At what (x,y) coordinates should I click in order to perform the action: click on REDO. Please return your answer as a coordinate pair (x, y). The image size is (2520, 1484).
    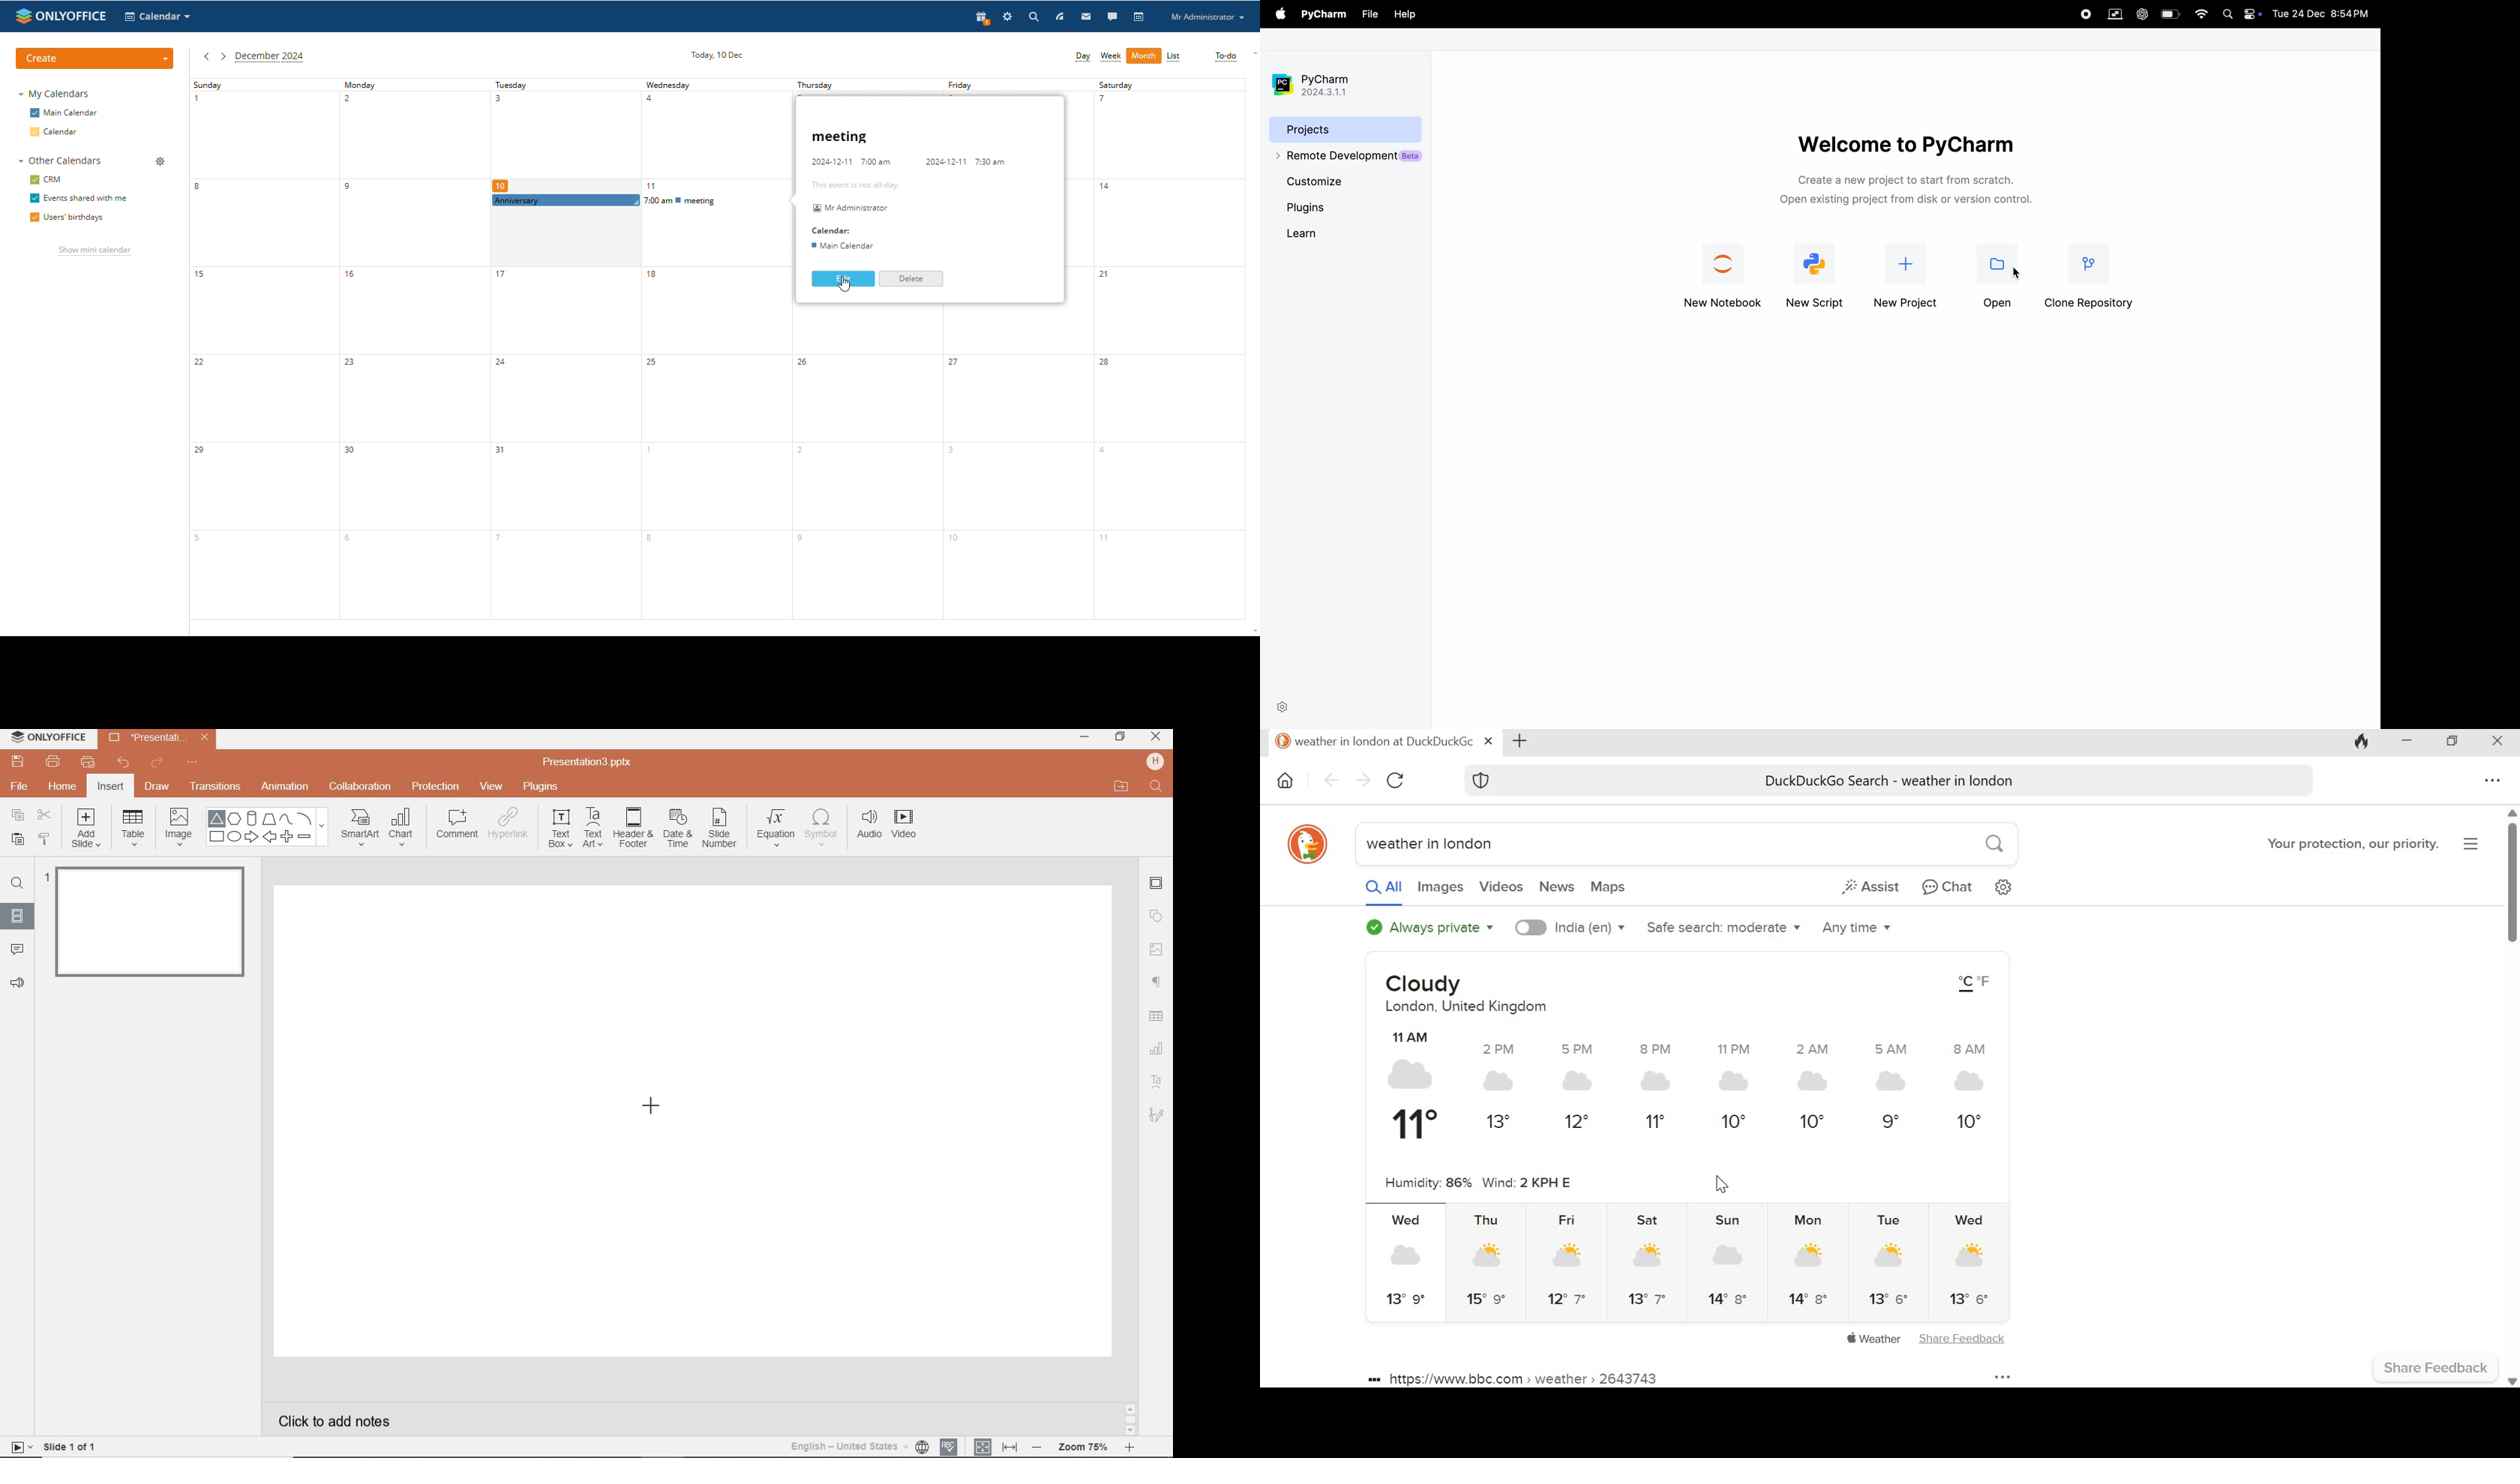
    Looking at the image, I should click on (159, 763).